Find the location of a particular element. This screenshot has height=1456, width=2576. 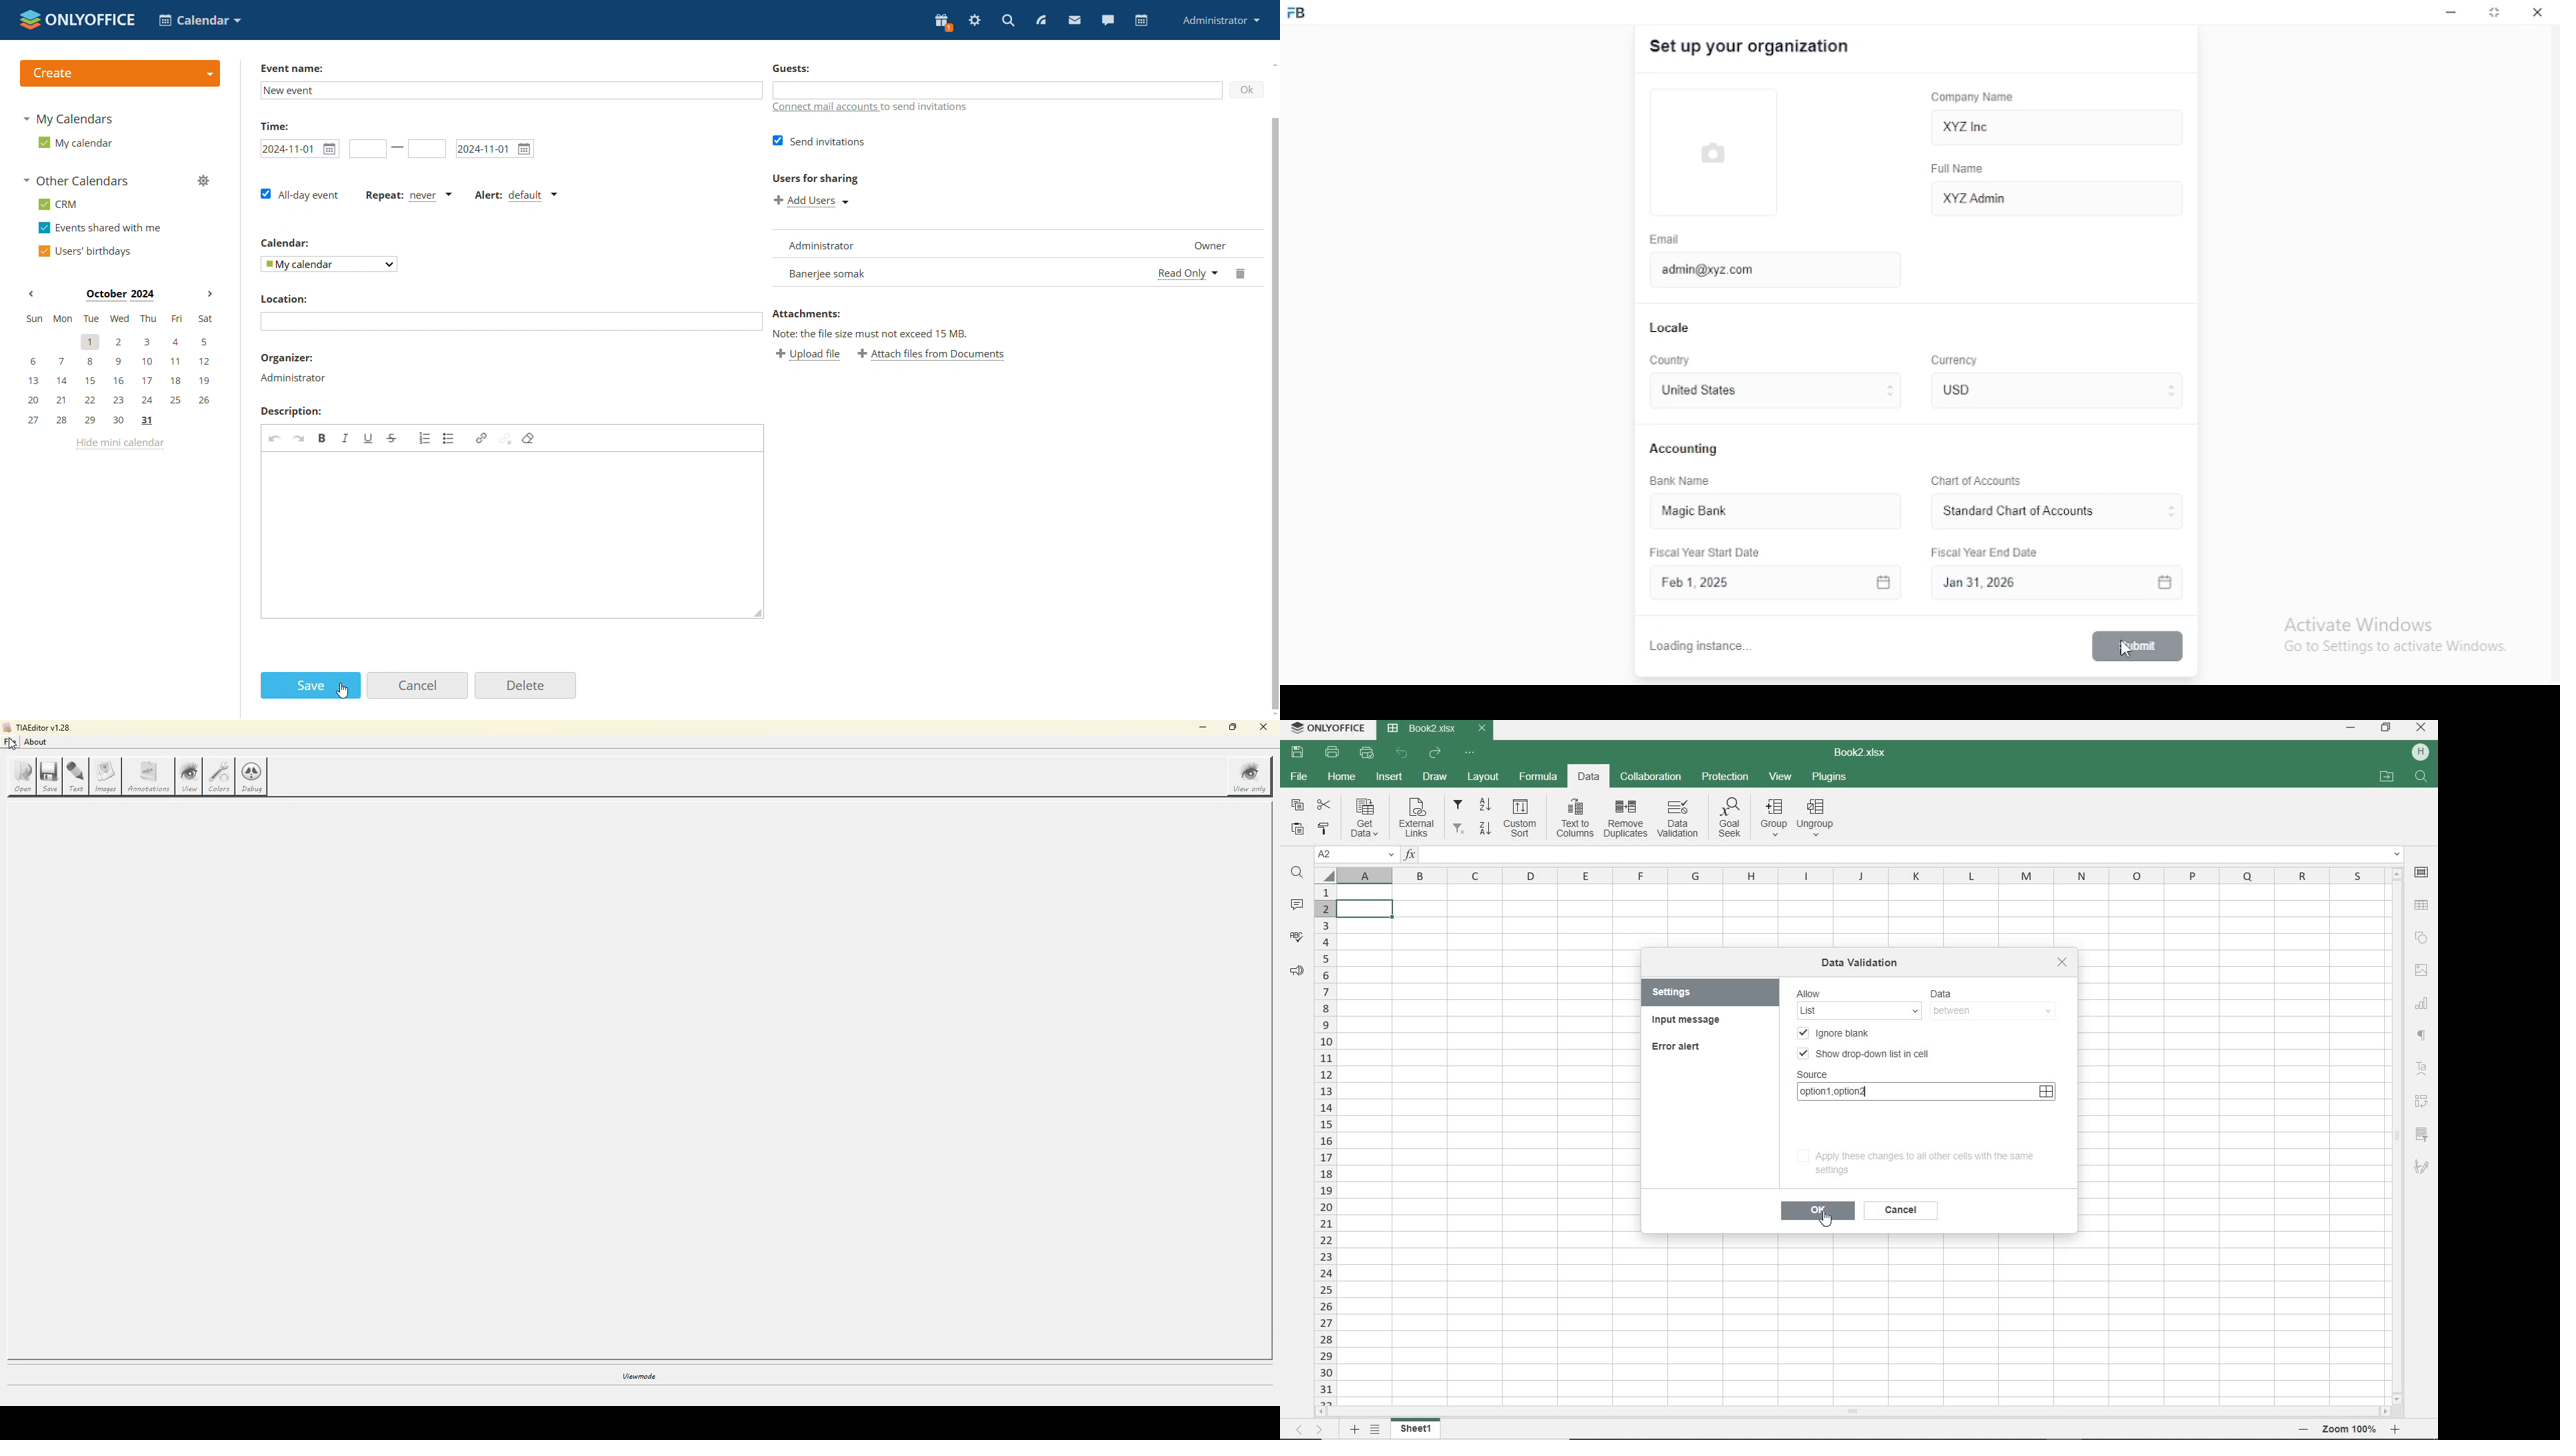

save is located at coordinates (50, 777).